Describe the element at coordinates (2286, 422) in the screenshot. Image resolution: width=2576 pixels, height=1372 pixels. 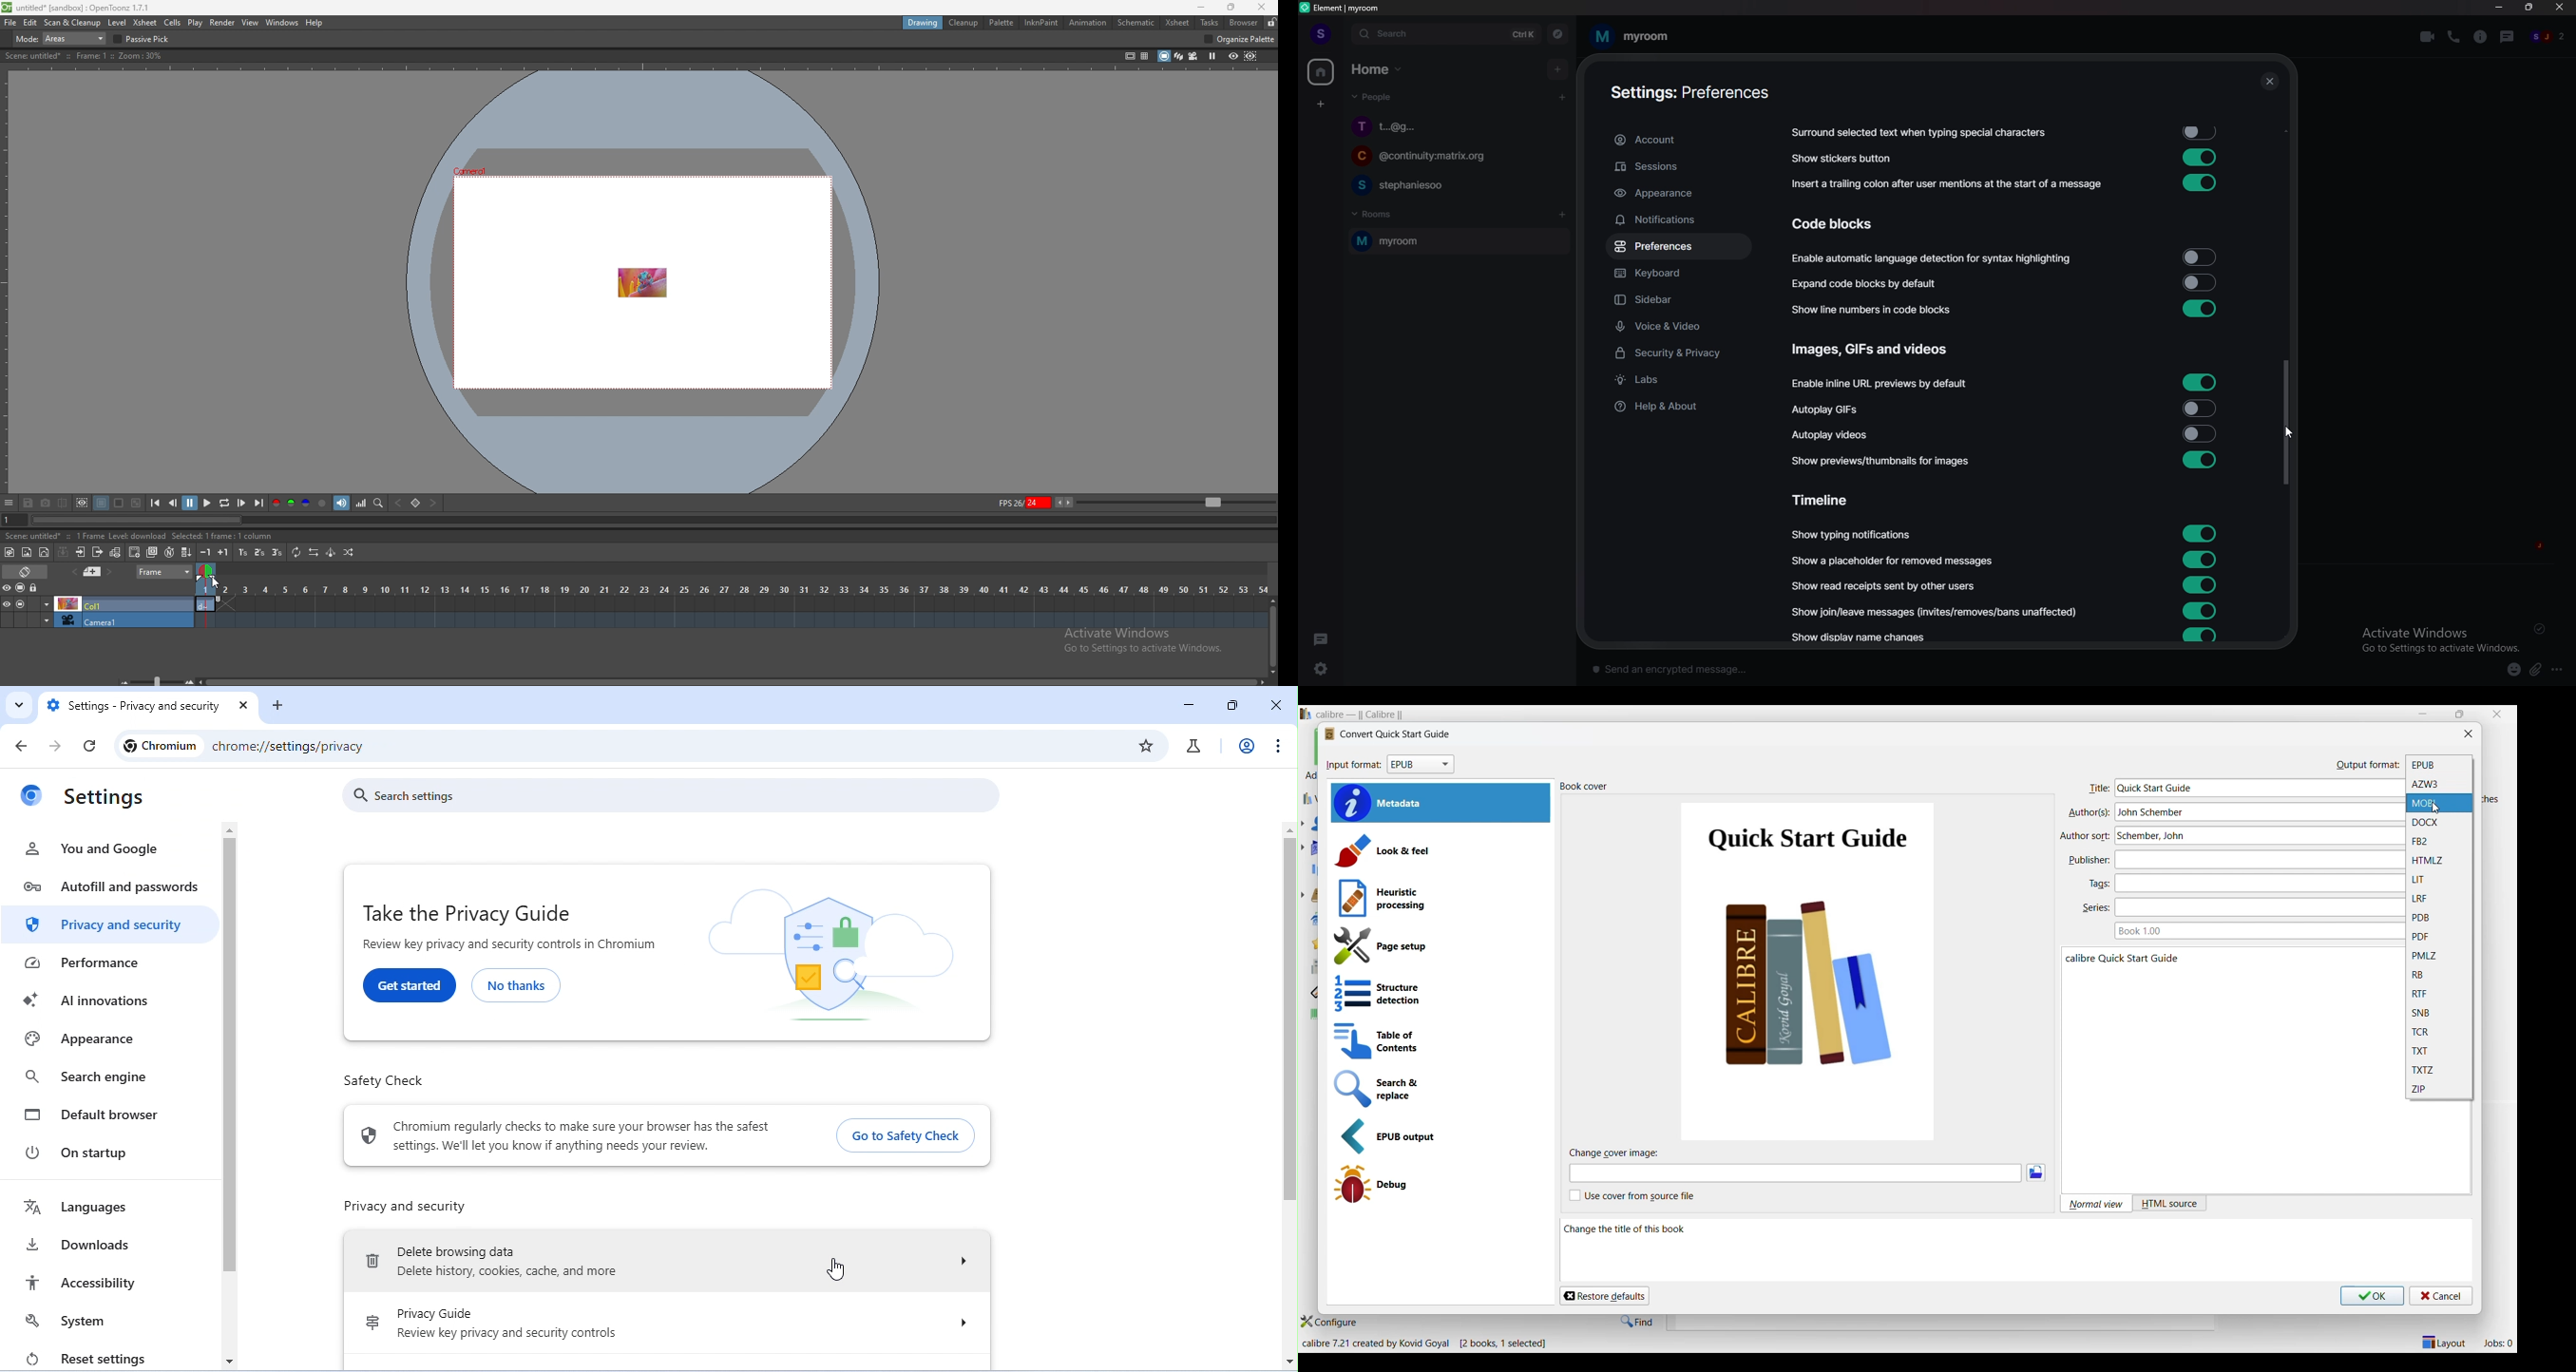
I see `scroll bar` at that location.